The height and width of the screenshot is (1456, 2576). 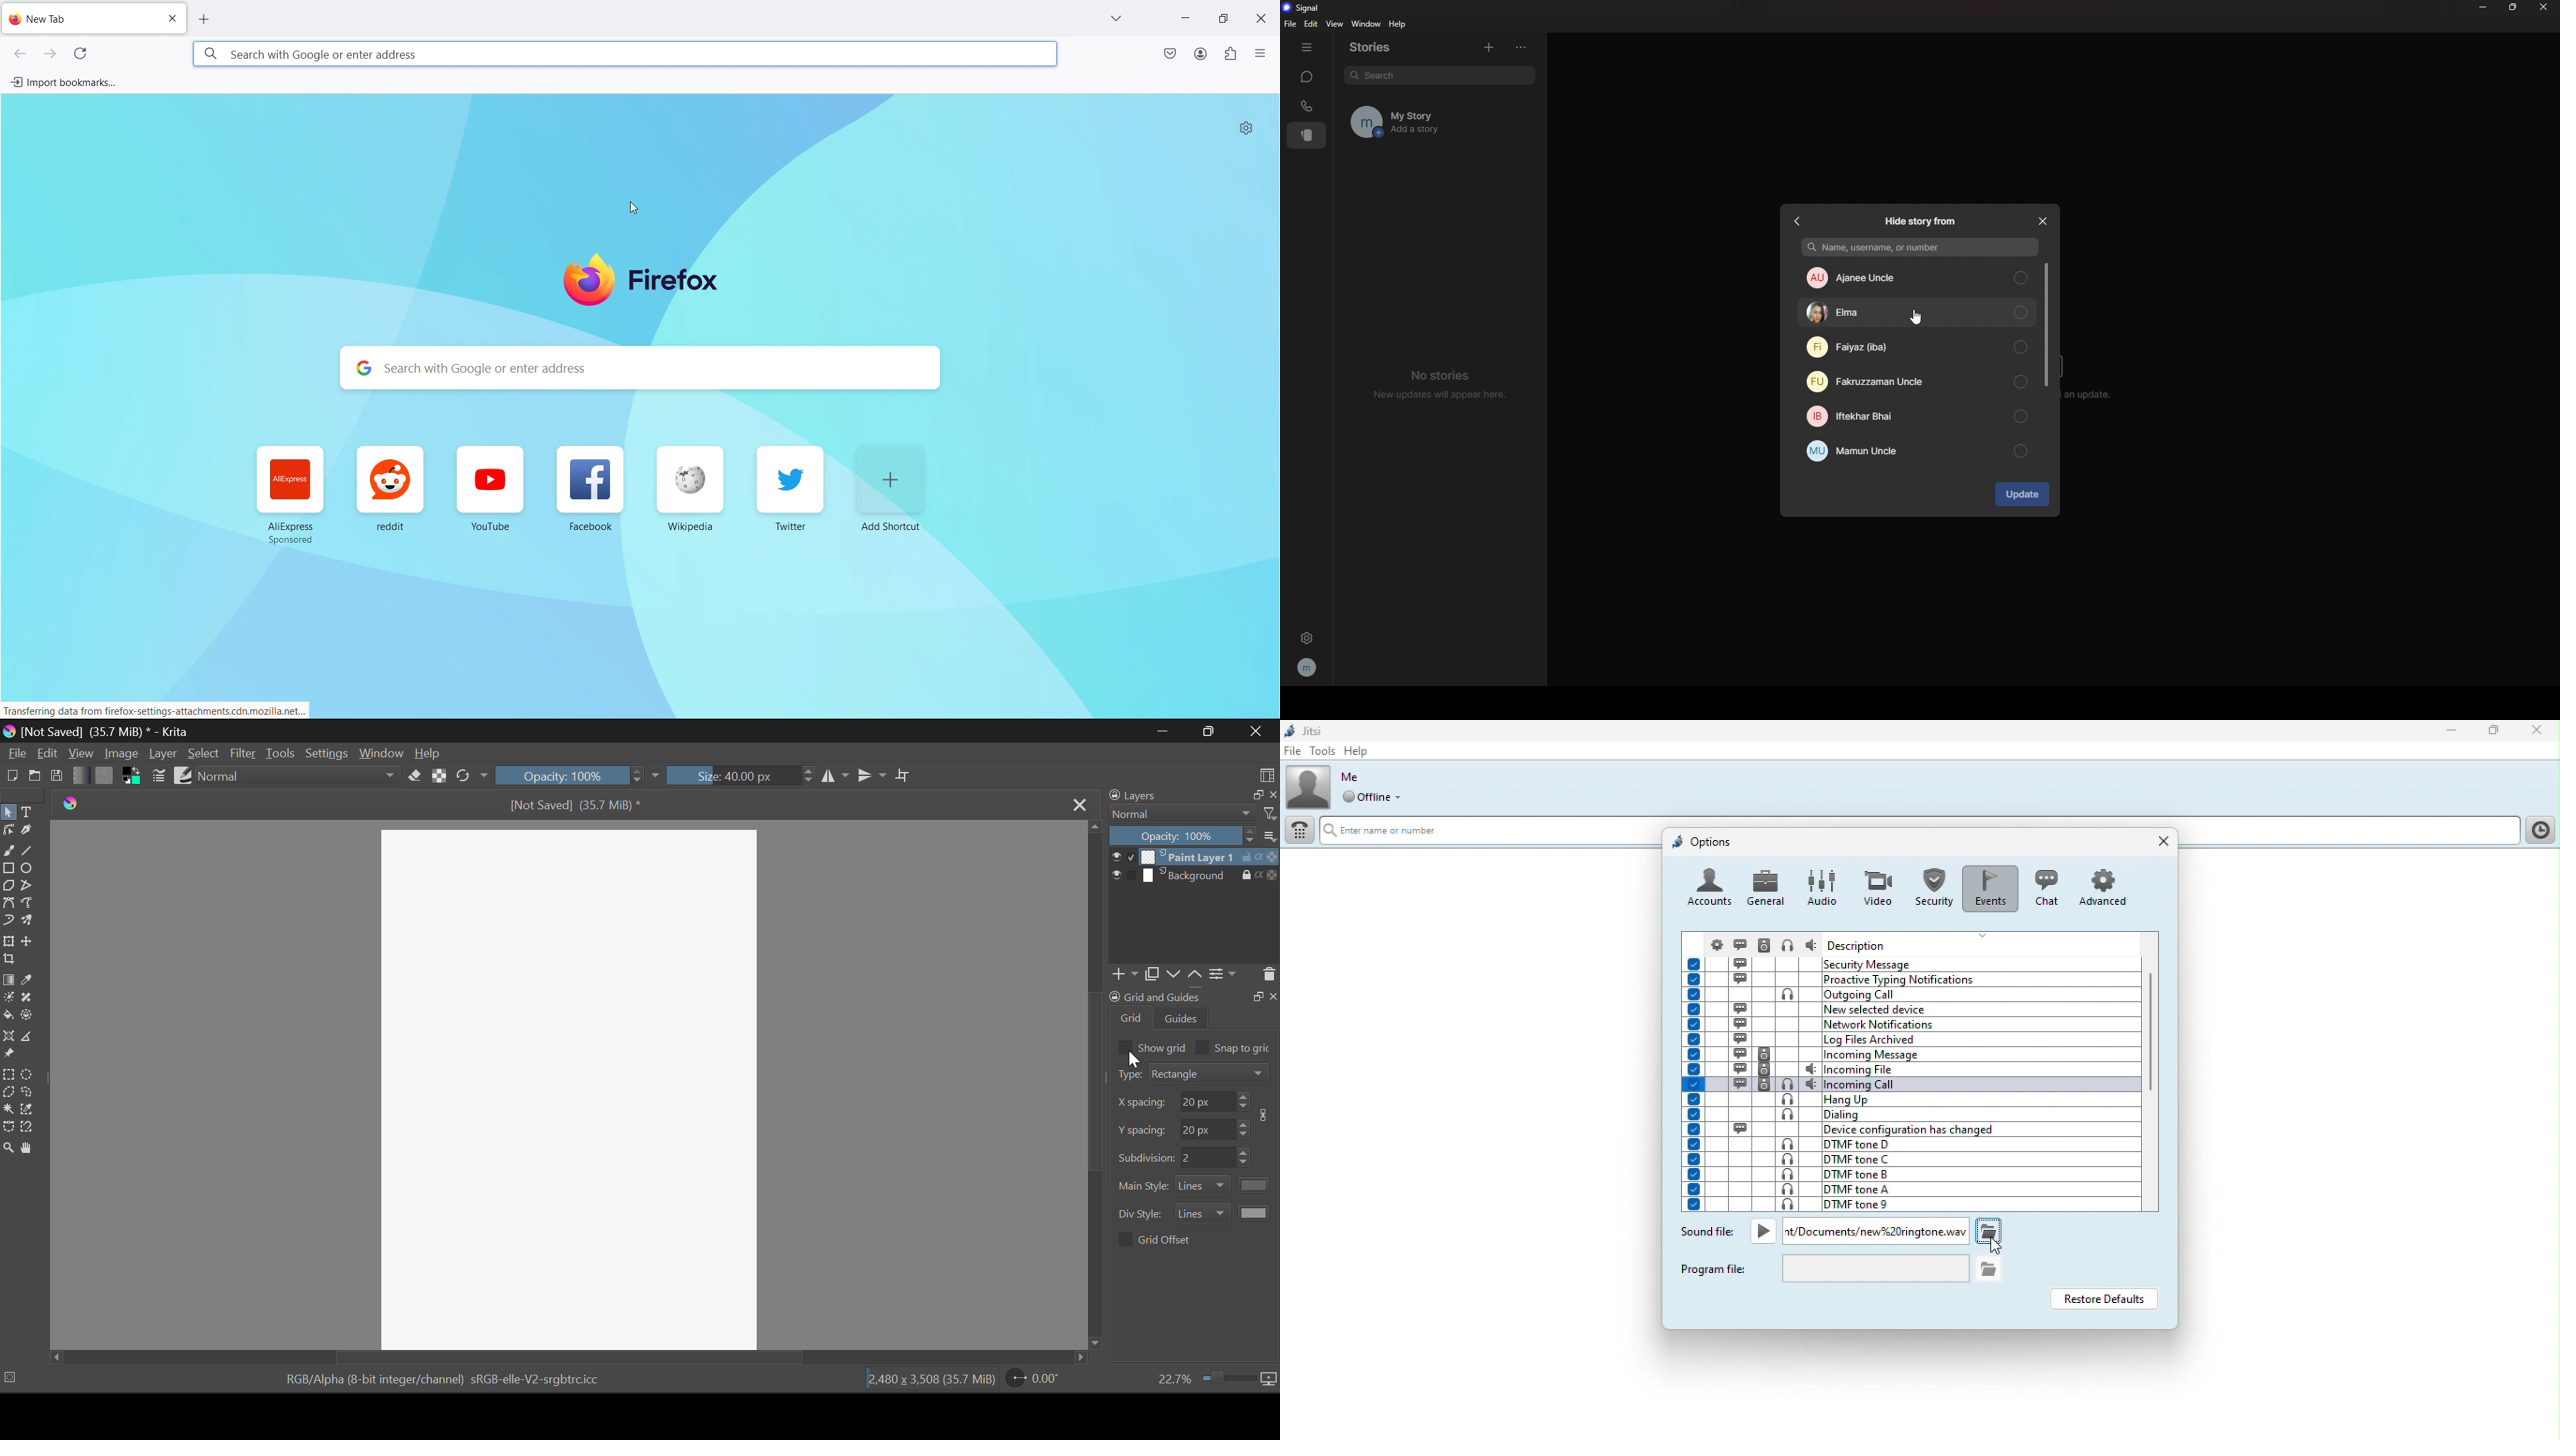 I want to click on Transferring data from firefox-settings-attachments.cdn.mozilla.net..., so click(x=155, y=709).